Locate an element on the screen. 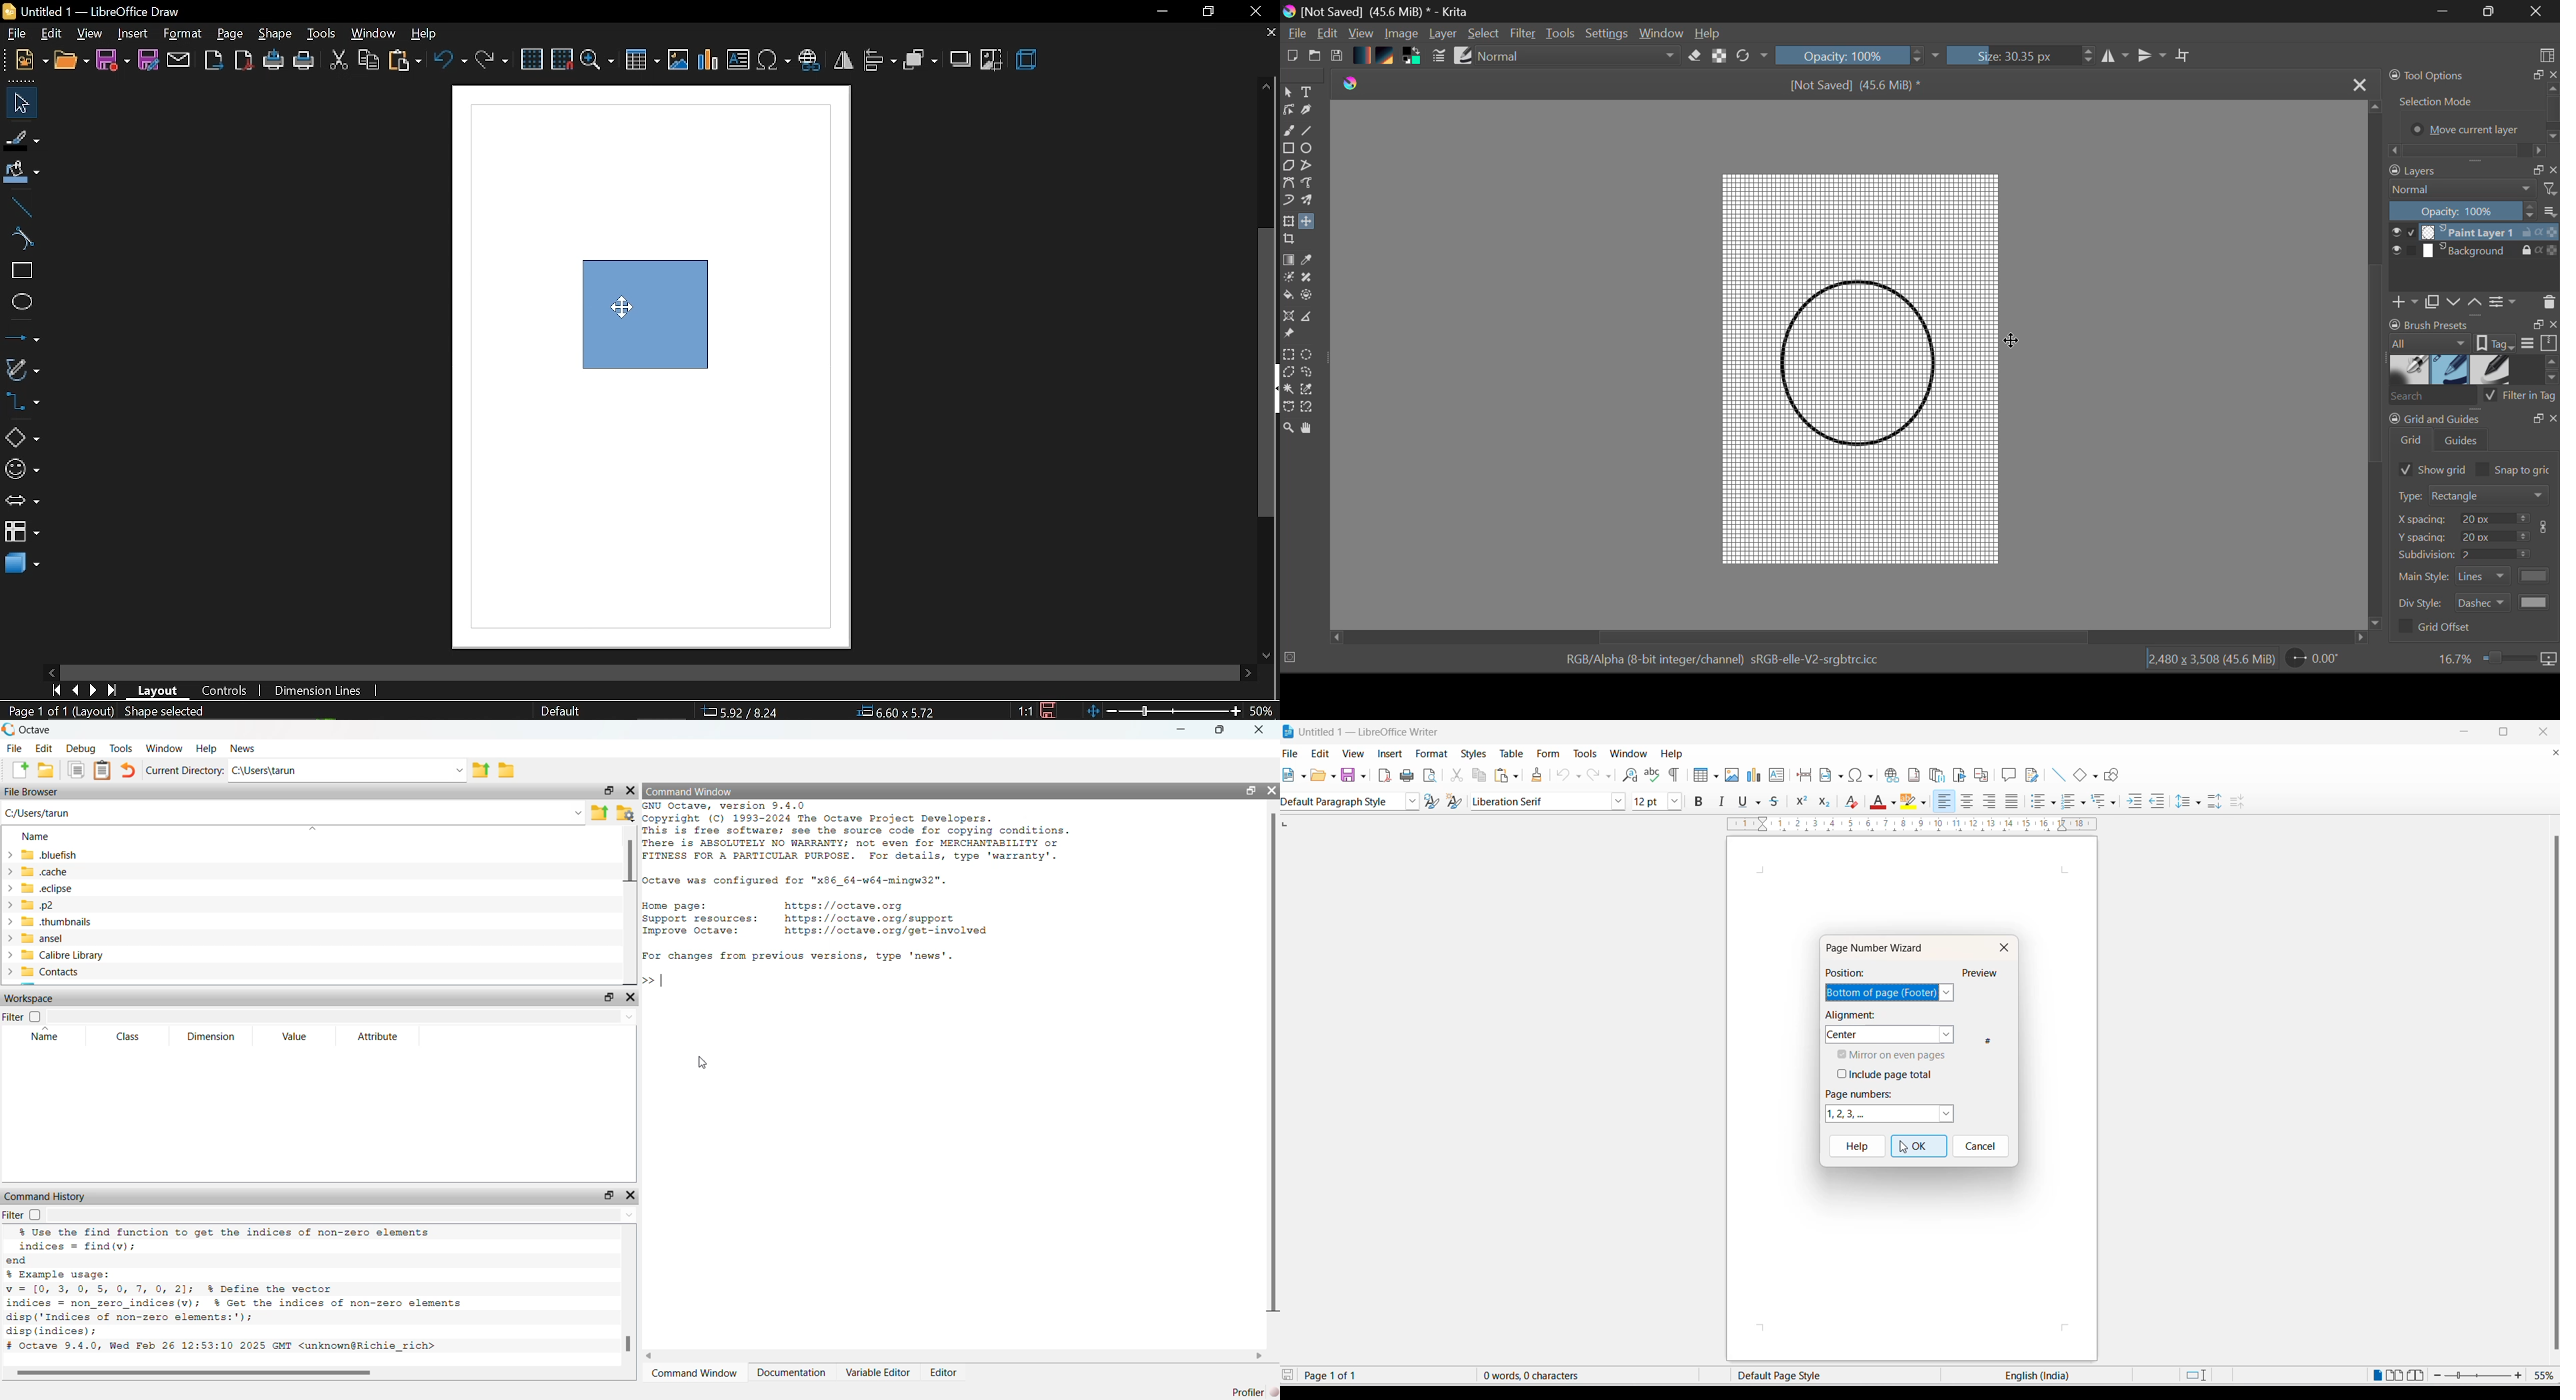  Insert is located at coordinates (134, 34).